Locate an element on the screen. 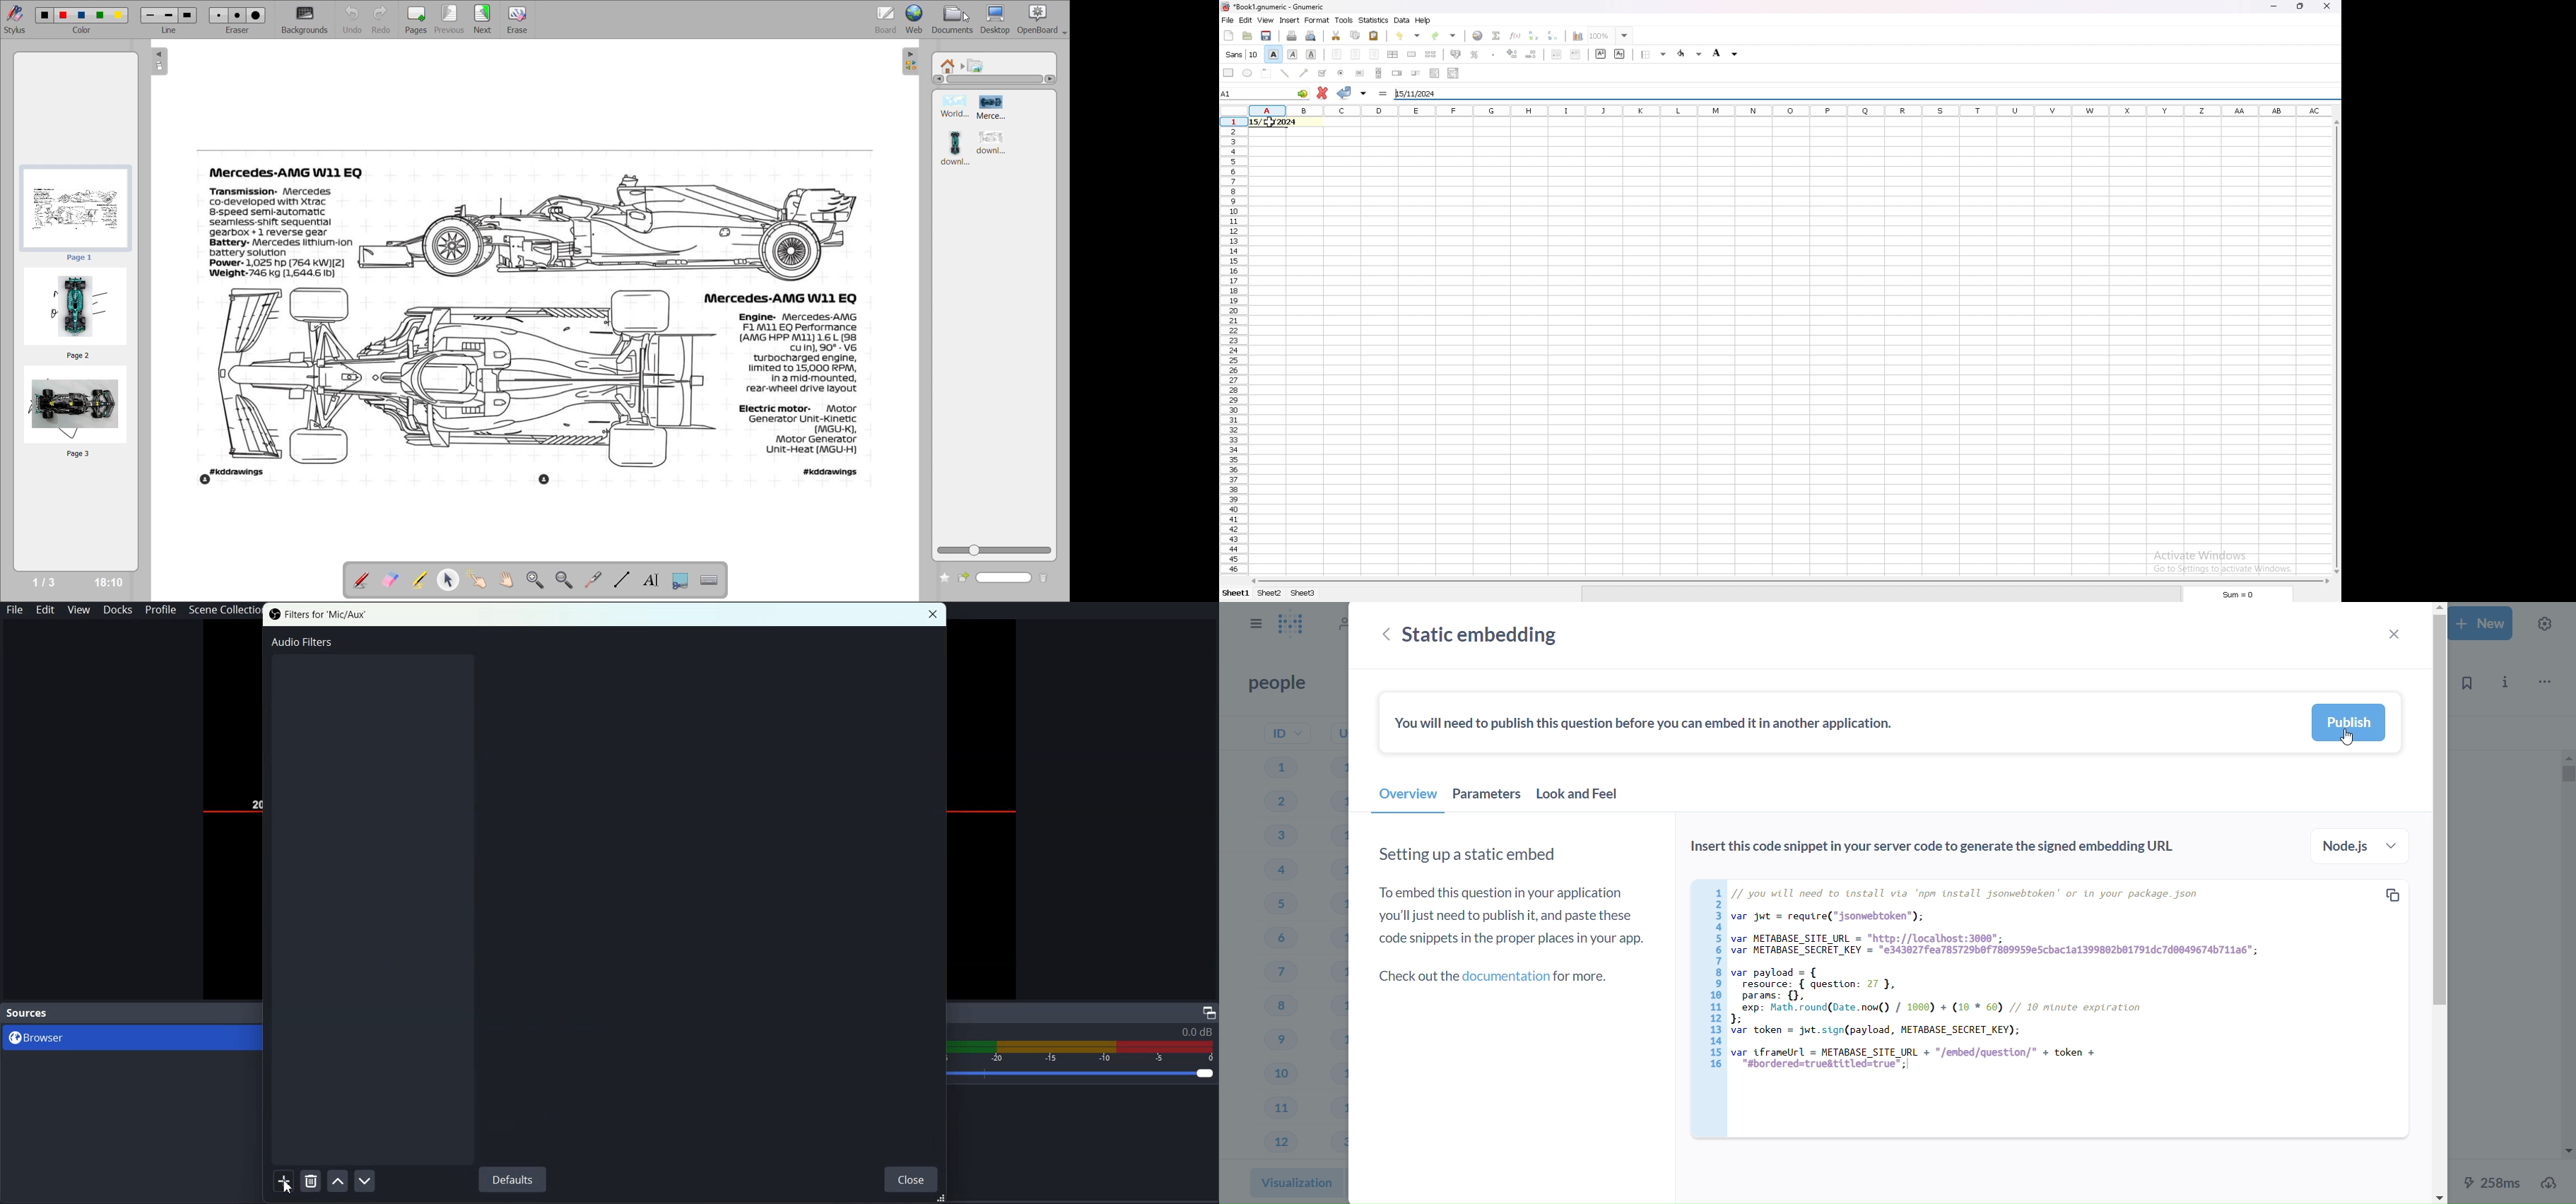 The image size is (2576, 1204). tools is located at coordinates (1344, 19).